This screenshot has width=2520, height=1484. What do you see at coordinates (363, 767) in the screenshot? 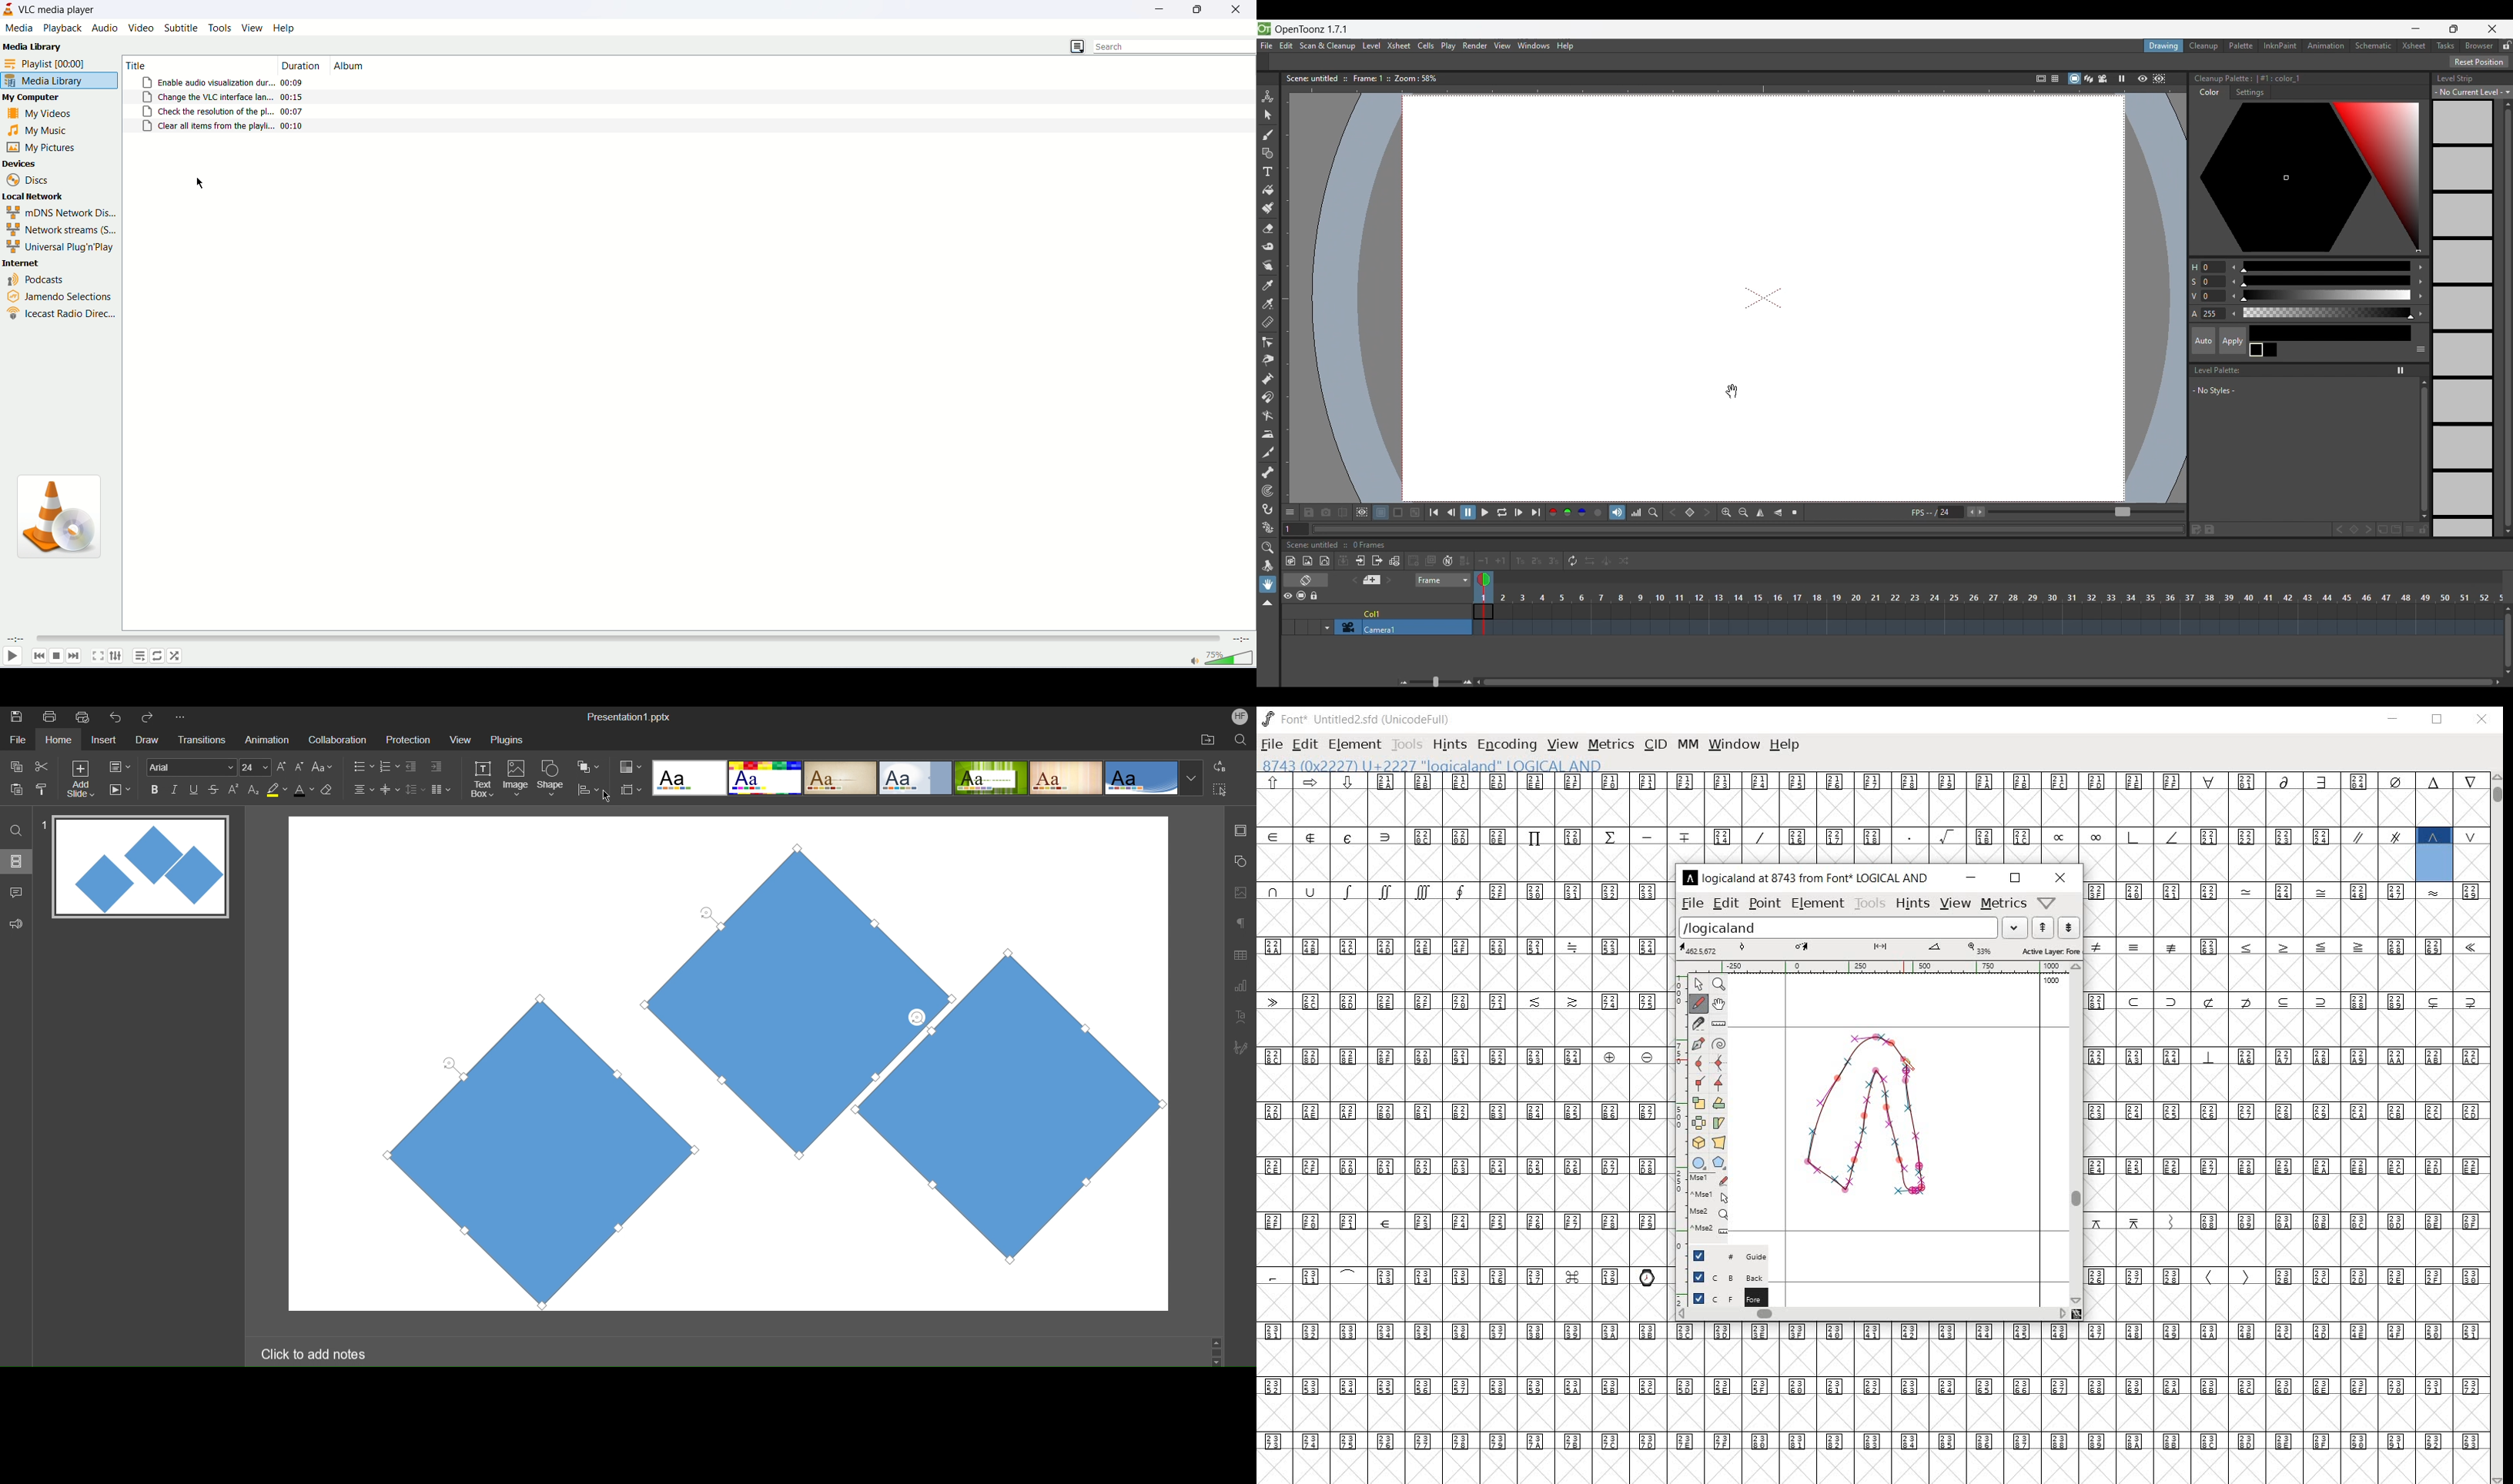
I see `Bullet List` at bounding box center [363, 767].